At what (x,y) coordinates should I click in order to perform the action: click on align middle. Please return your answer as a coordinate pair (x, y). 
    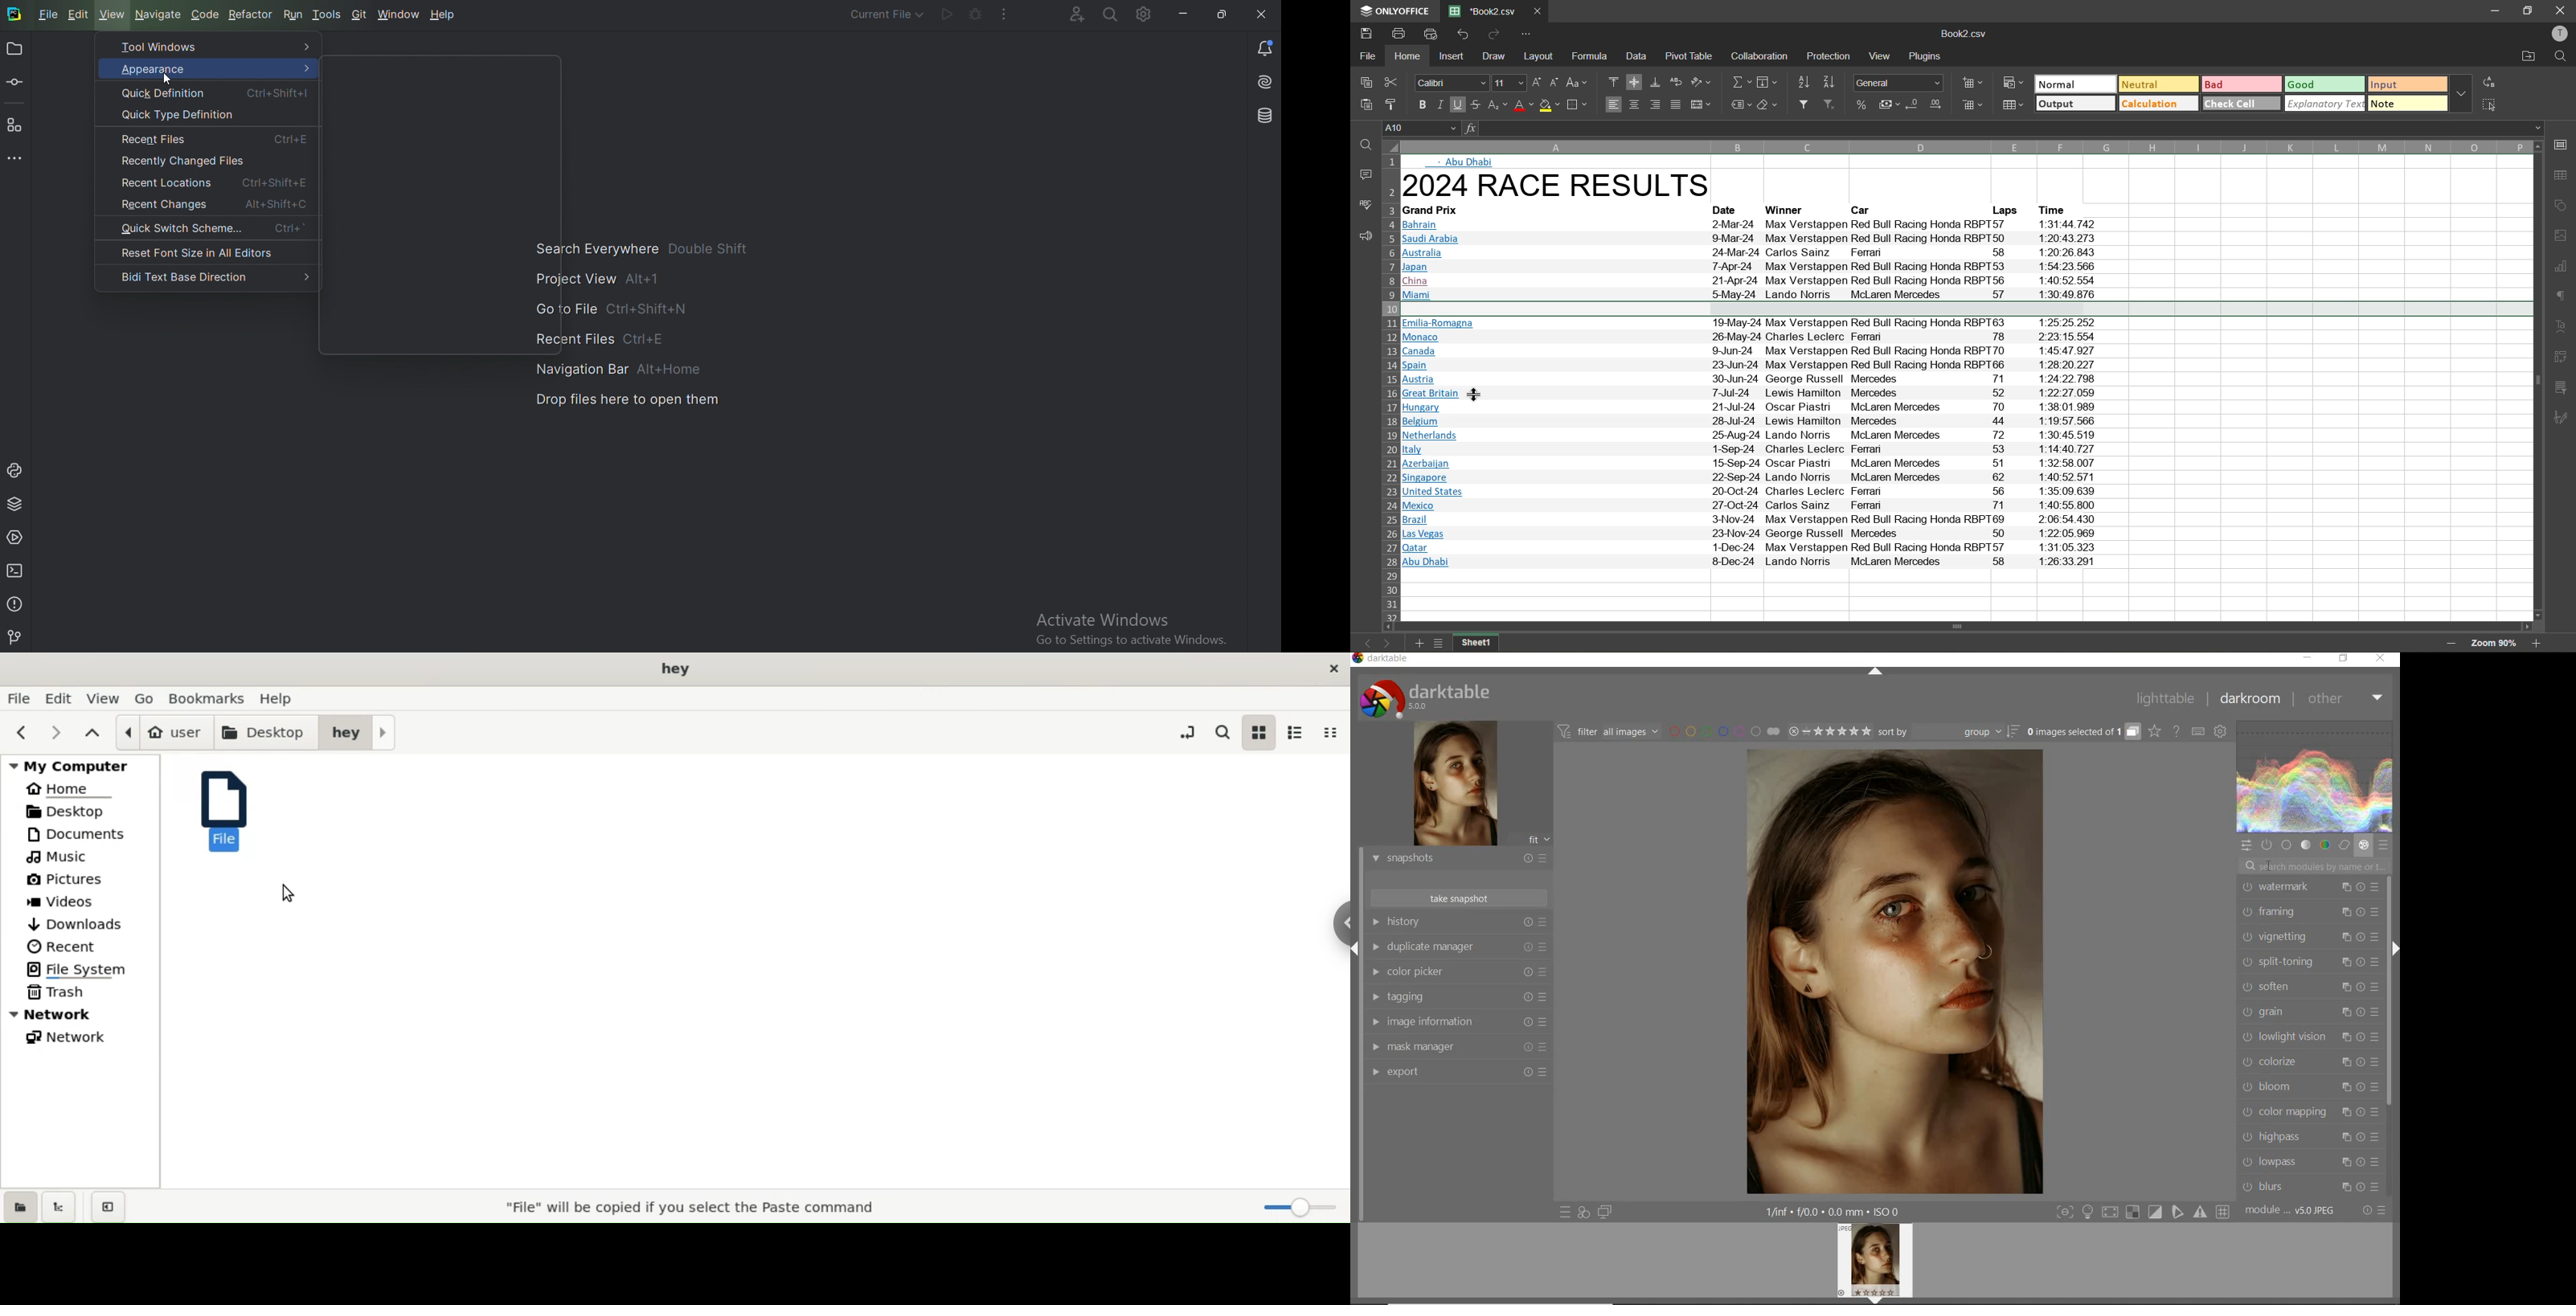
    Looking at the image, I should click on (1634, 82).